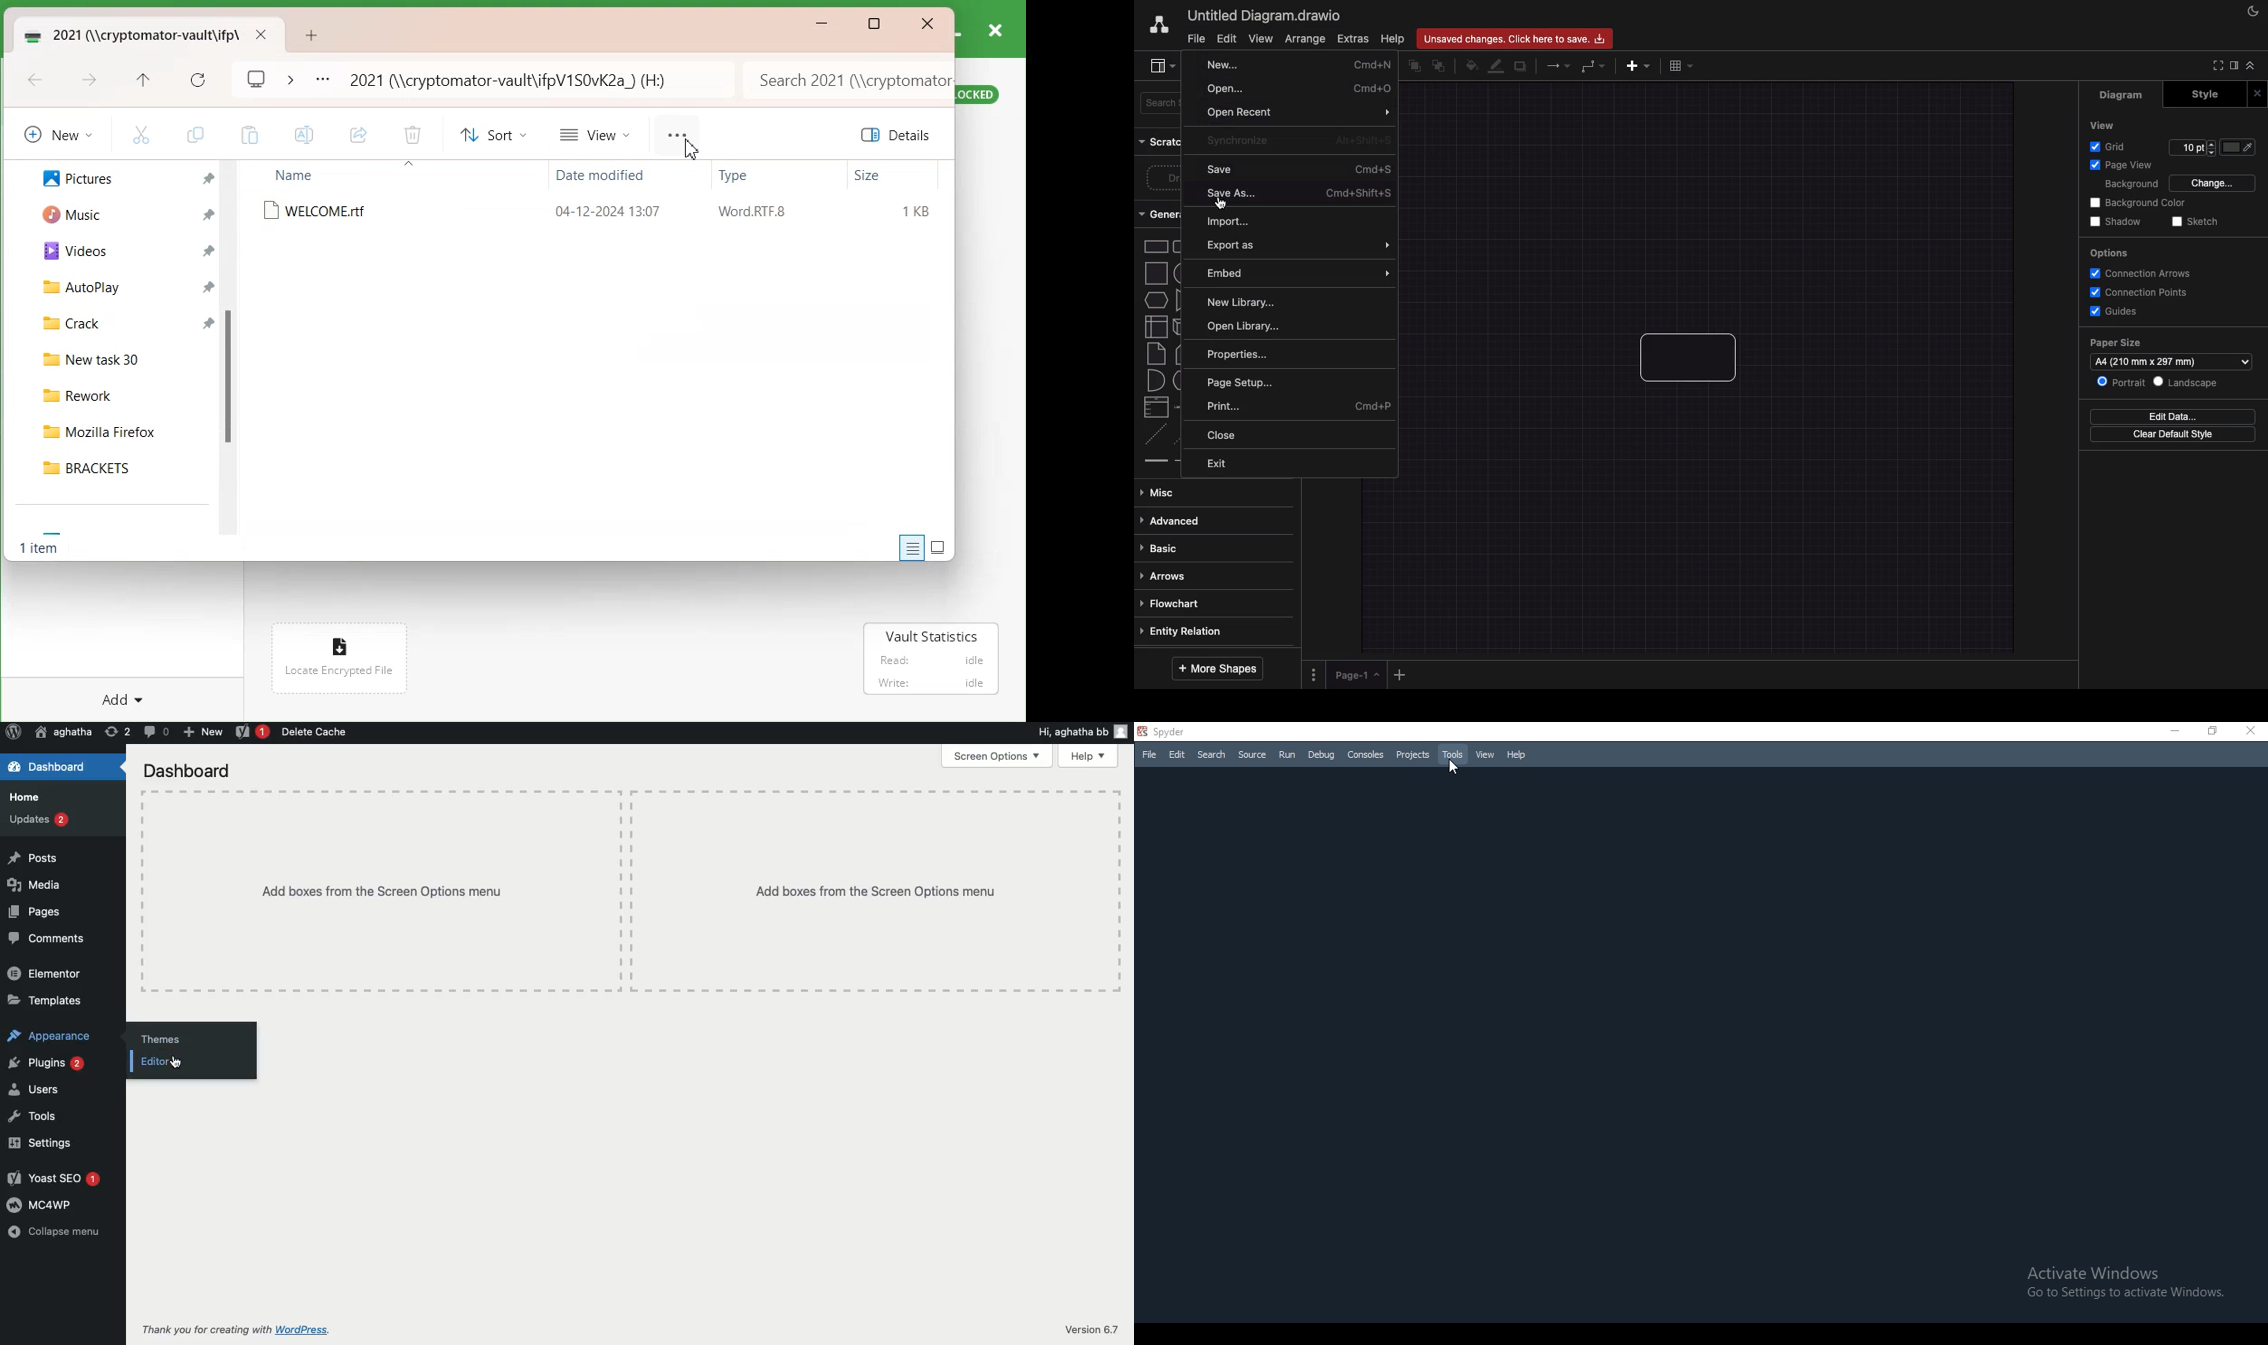  What do you see at coordinates (2251, 66) in the screenshot?
I see `Collapse` at bounding box center [2251, 66].